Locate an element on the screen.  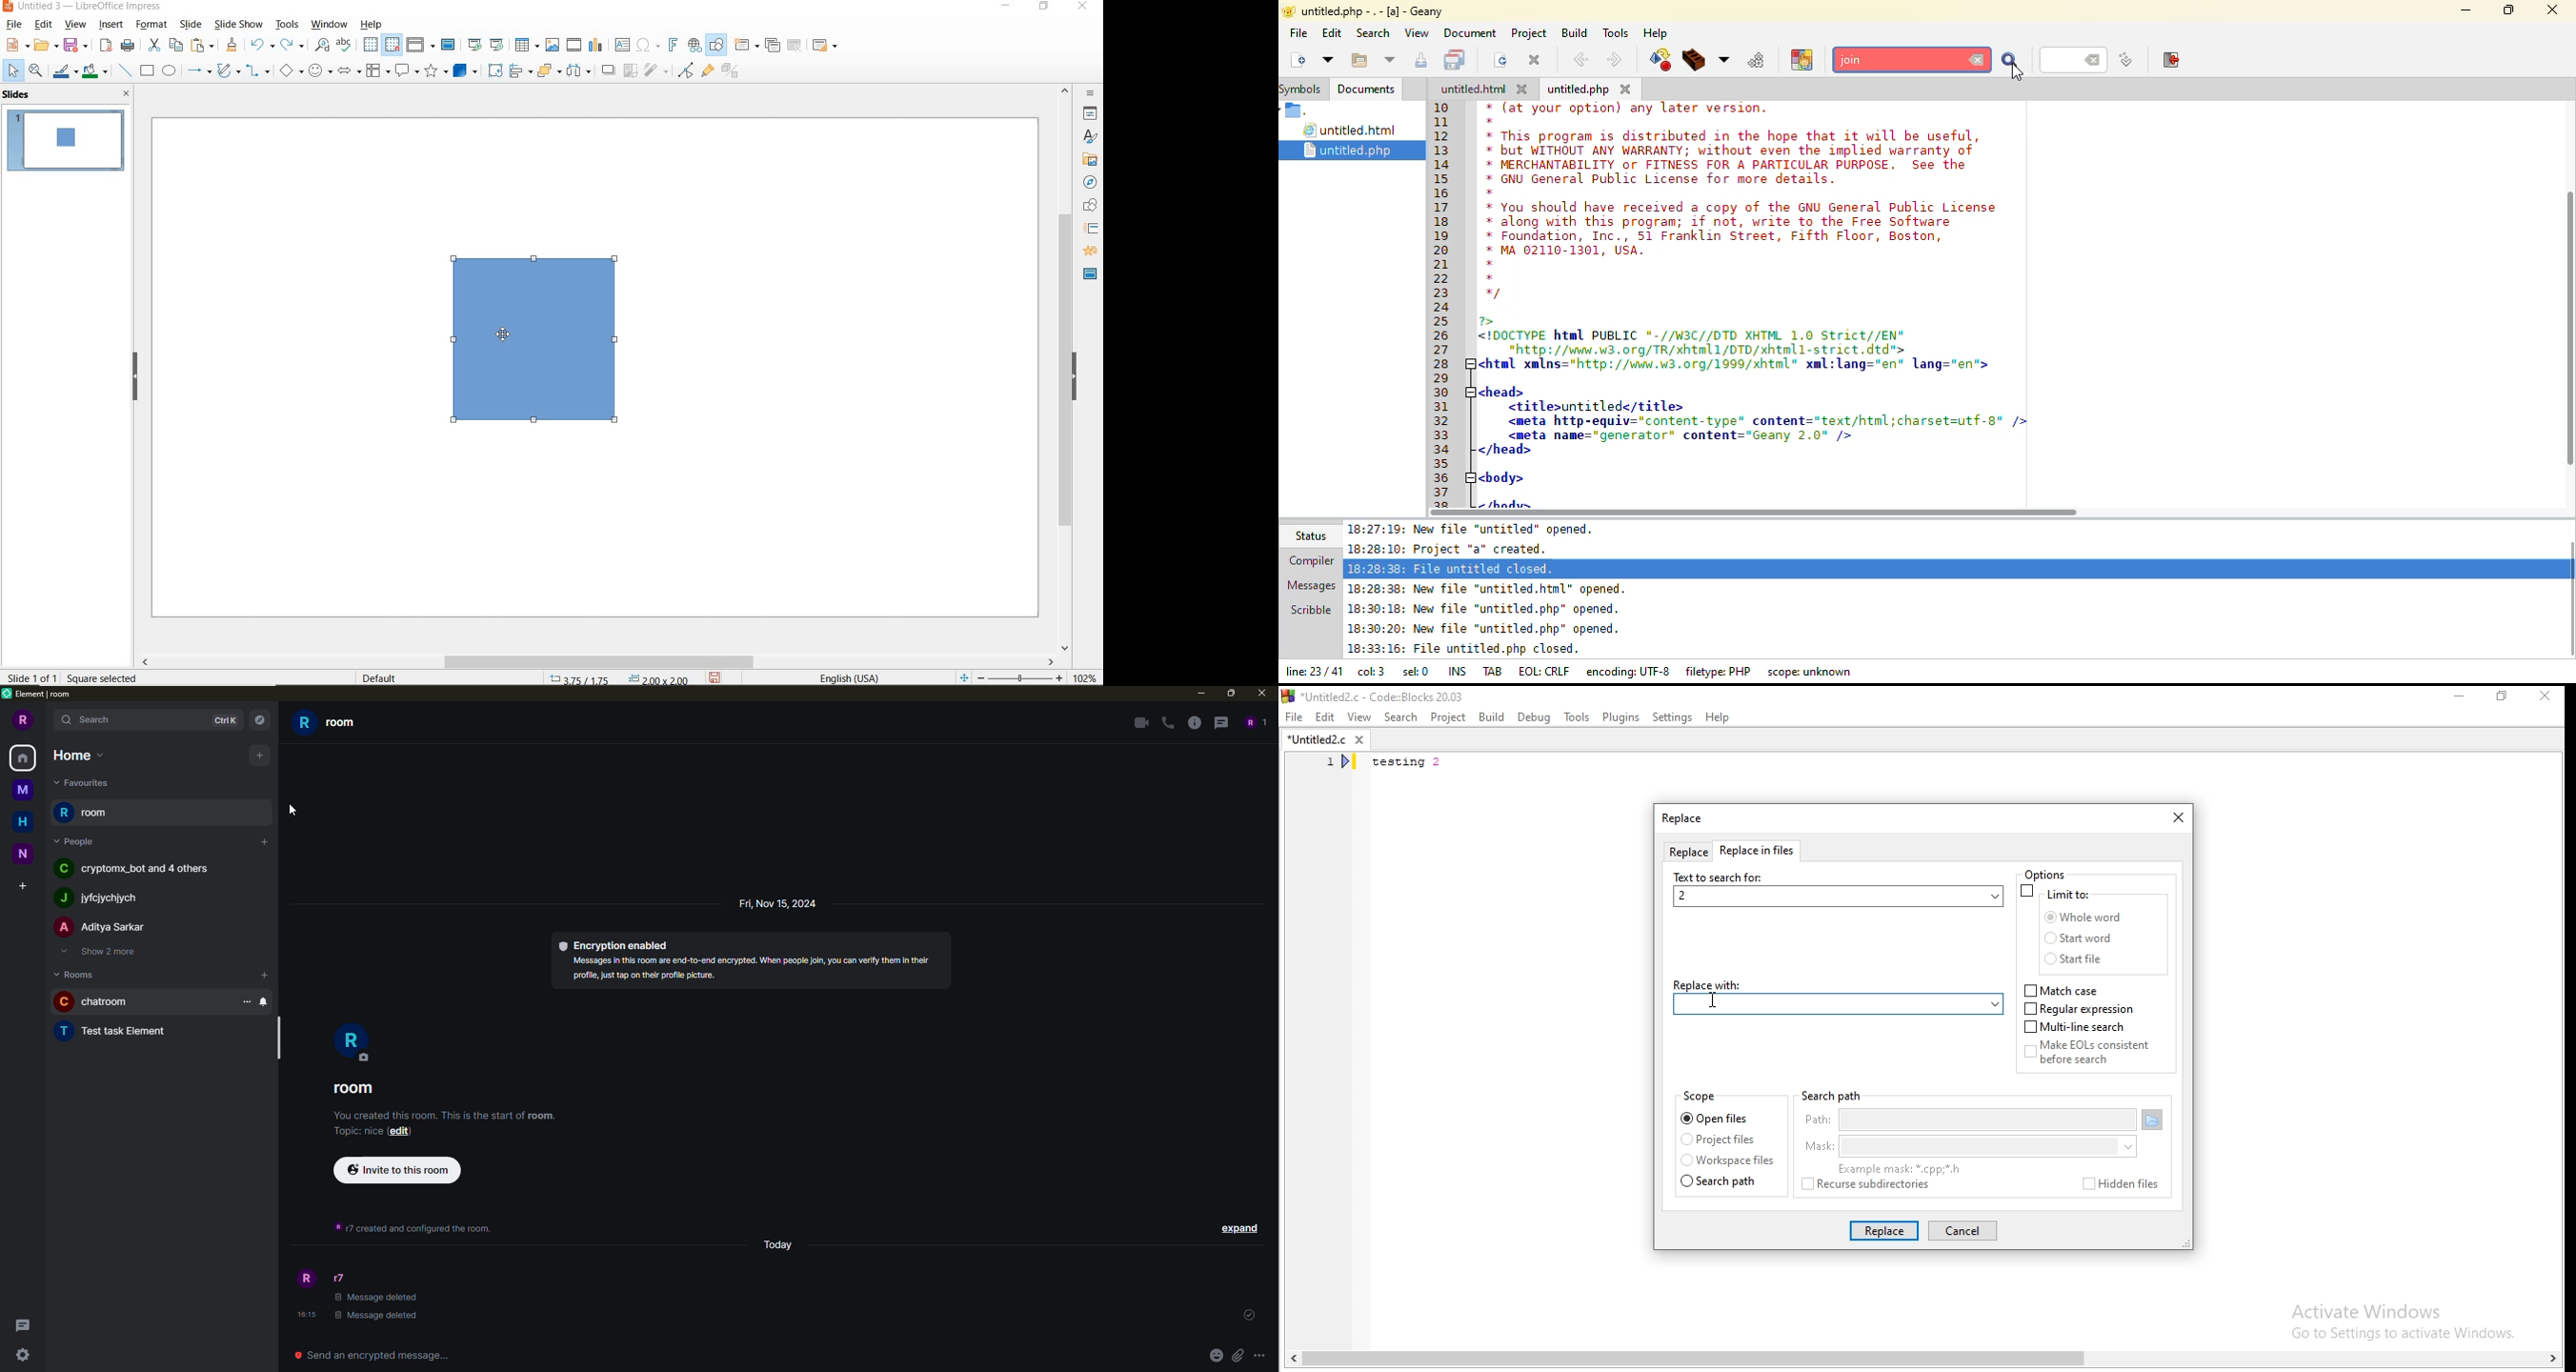
r is located at coordinates (356, 1040).